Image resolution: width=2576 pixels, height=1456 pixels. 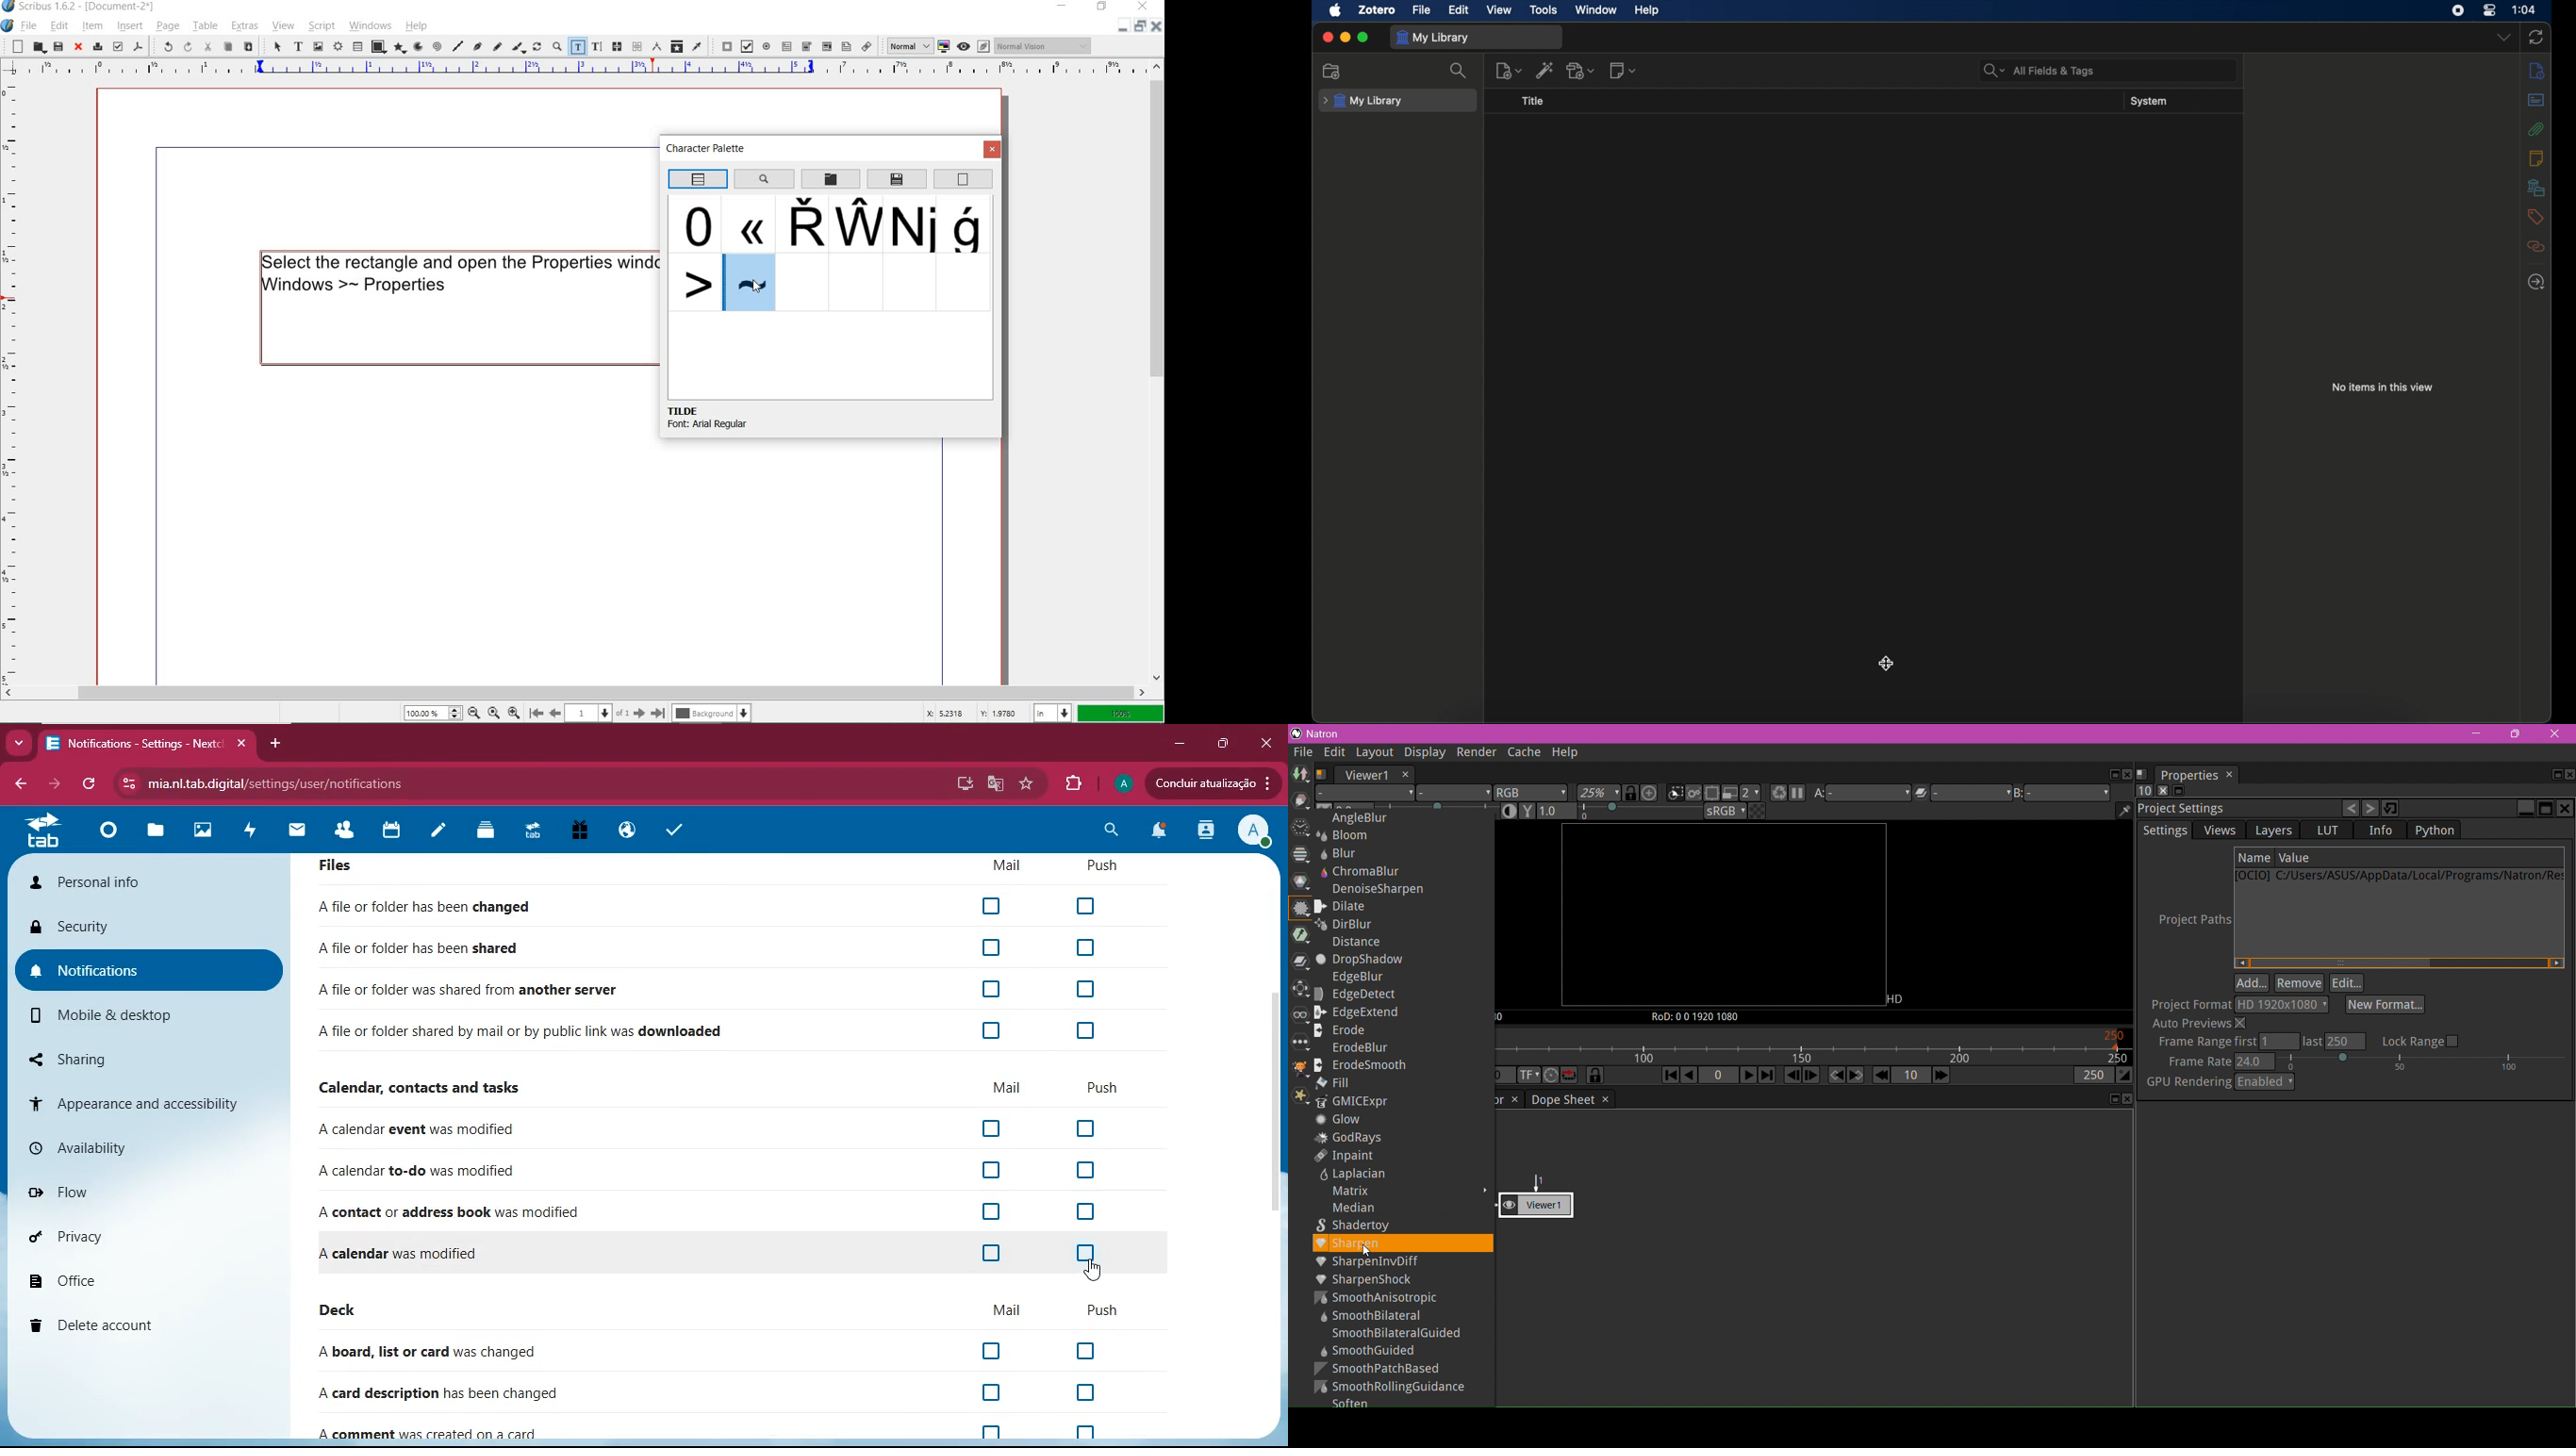 What do you see at coordinates (19, 742) in the screenshot?
I see `more` at bounding box center [19, 742].